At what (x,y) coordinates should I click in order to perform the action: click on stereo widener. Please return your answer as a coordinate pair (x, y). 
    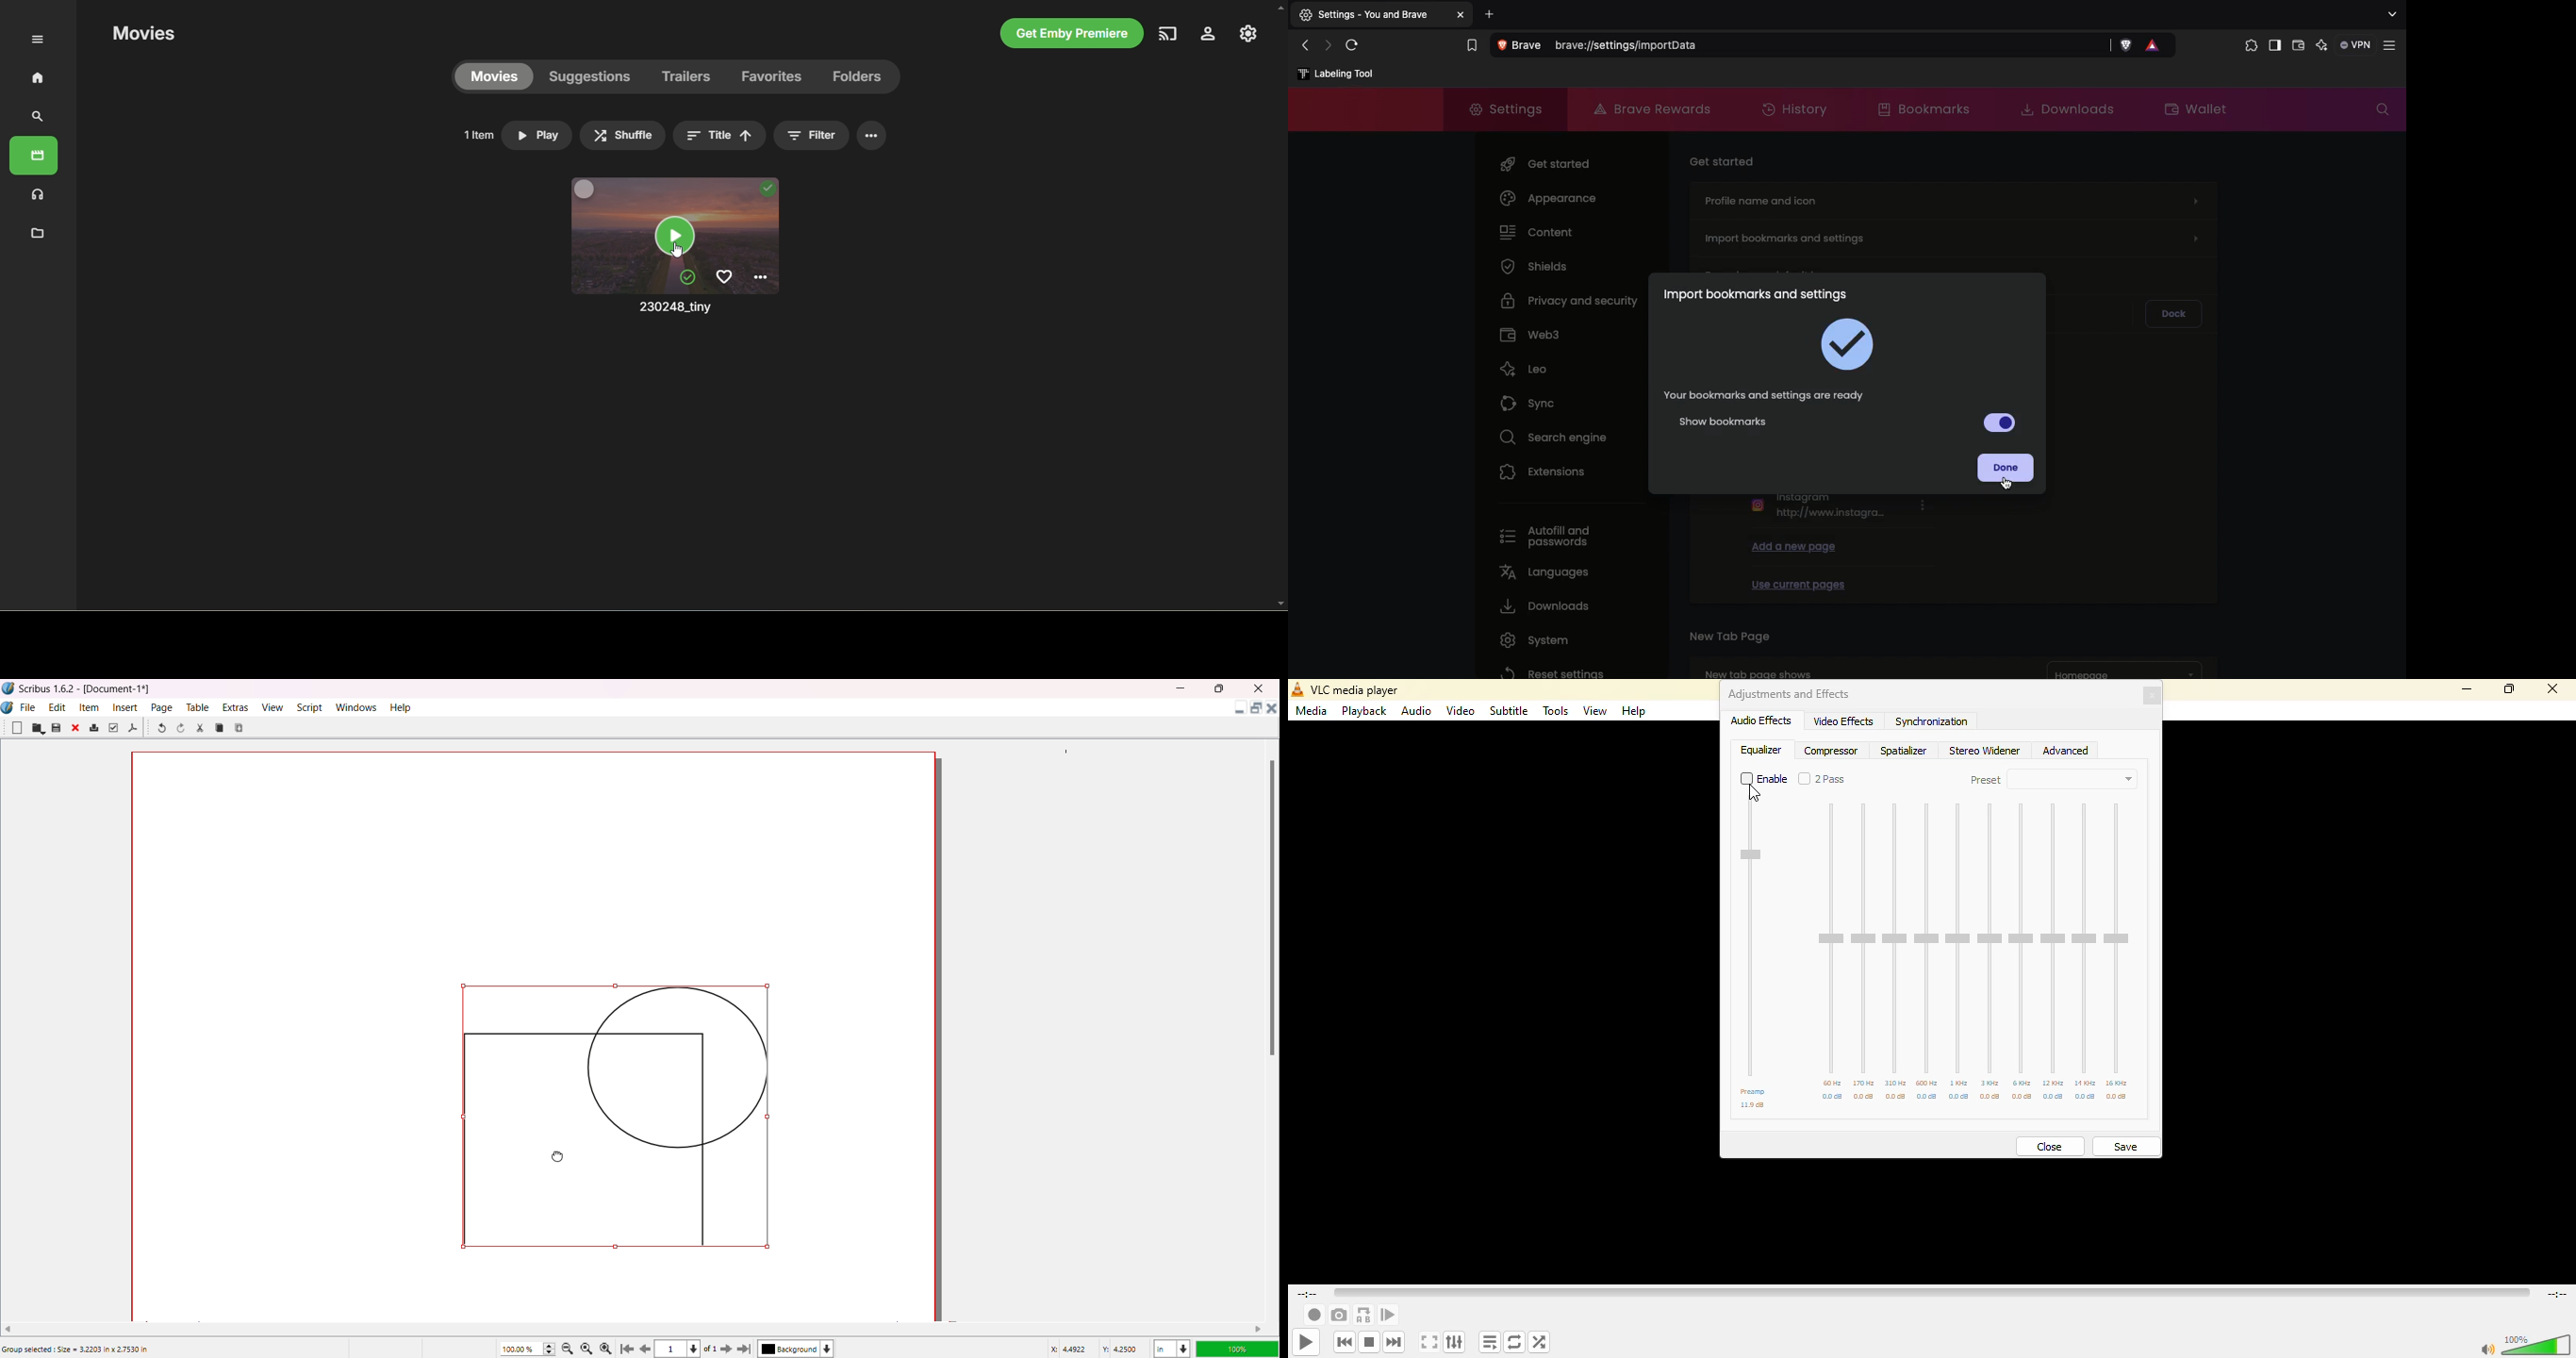
    Looking at the image, I should click on (1986, 753).